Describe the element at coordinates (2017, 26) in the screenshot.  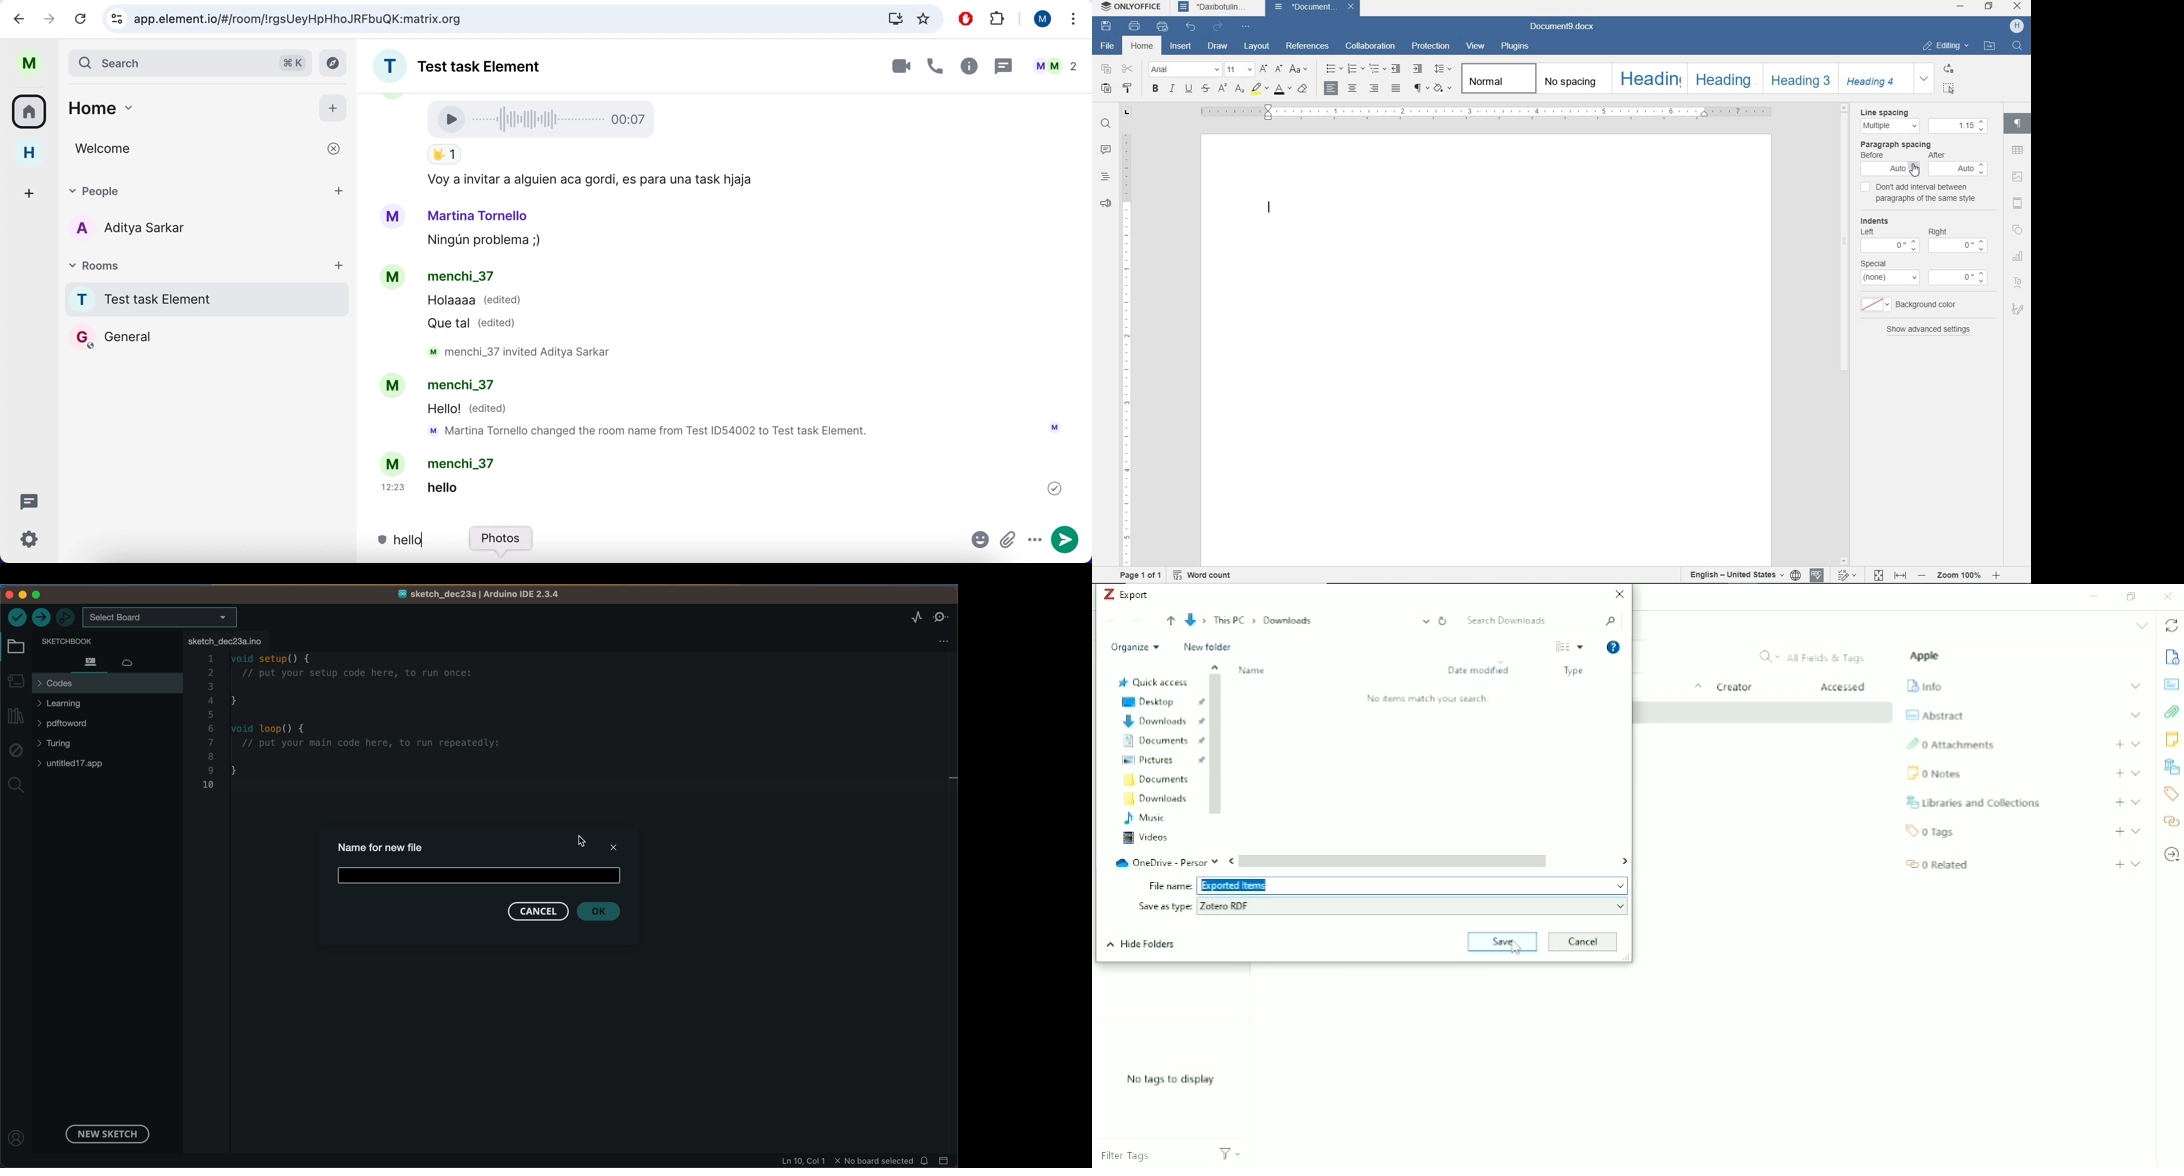
I see `HP` at that location.